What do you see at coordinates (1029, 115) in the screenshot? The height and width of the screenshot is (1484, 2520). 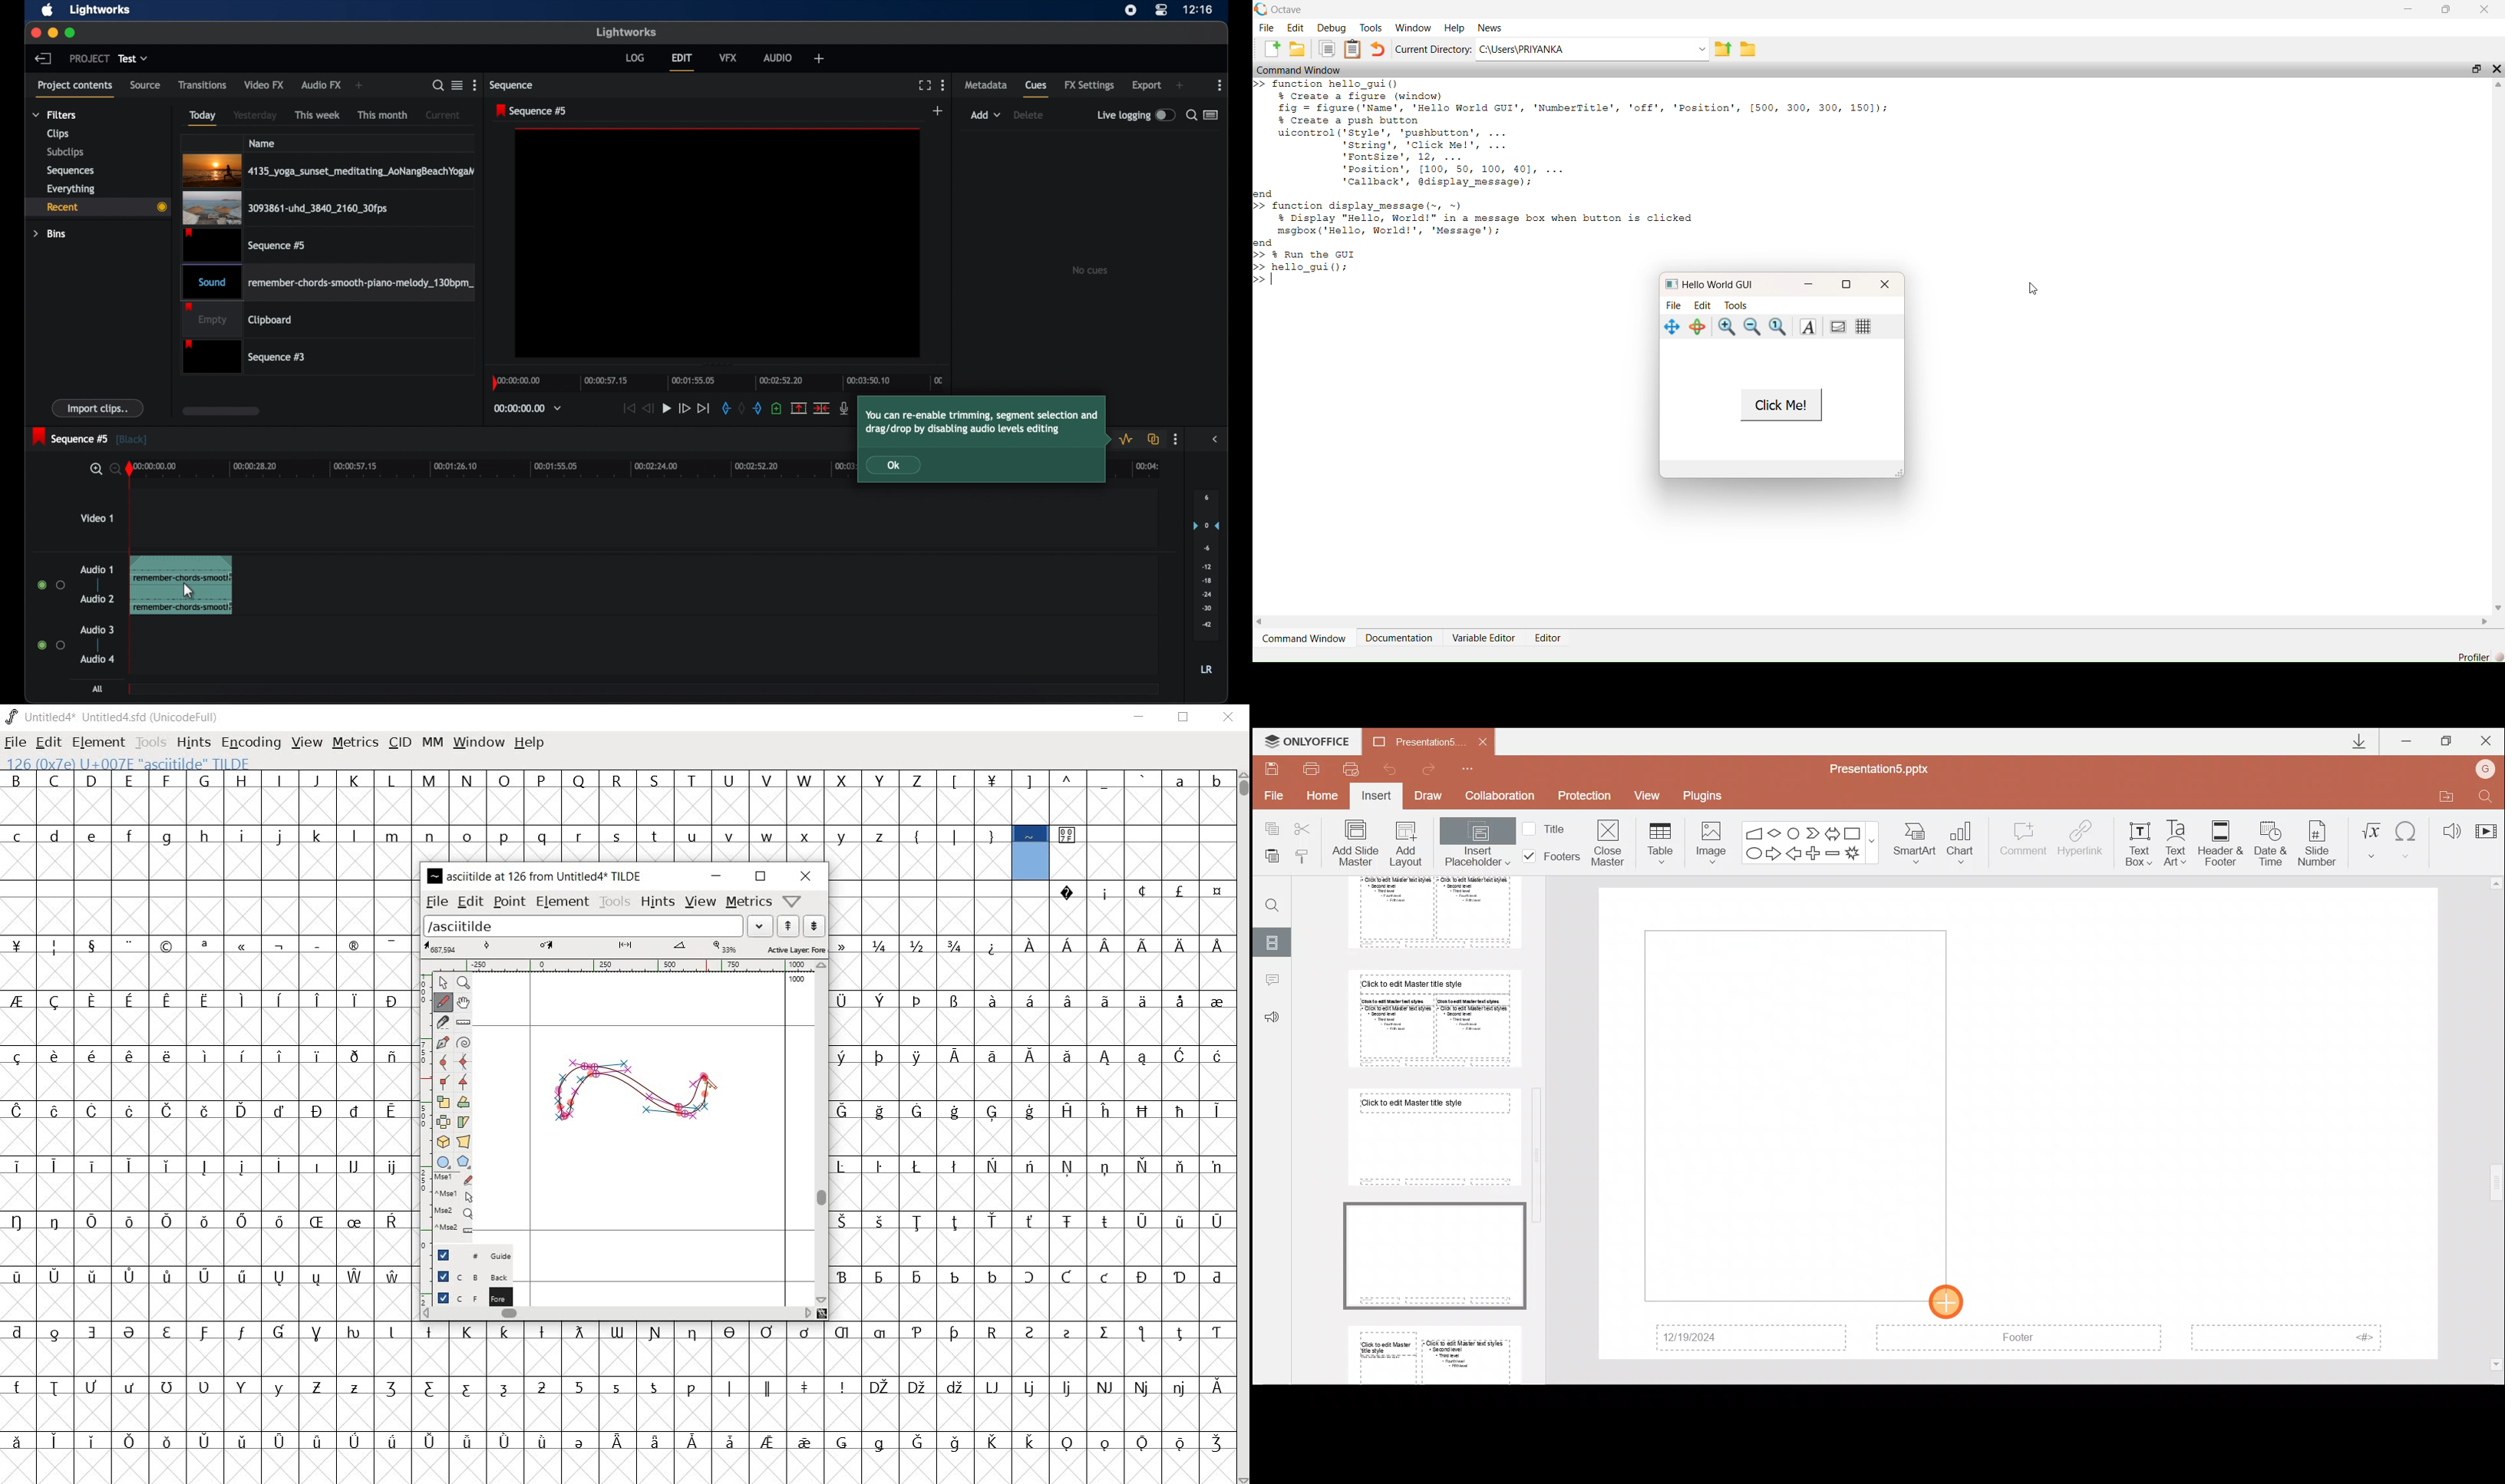 I see `delete` at bounding box center [1029, 115].